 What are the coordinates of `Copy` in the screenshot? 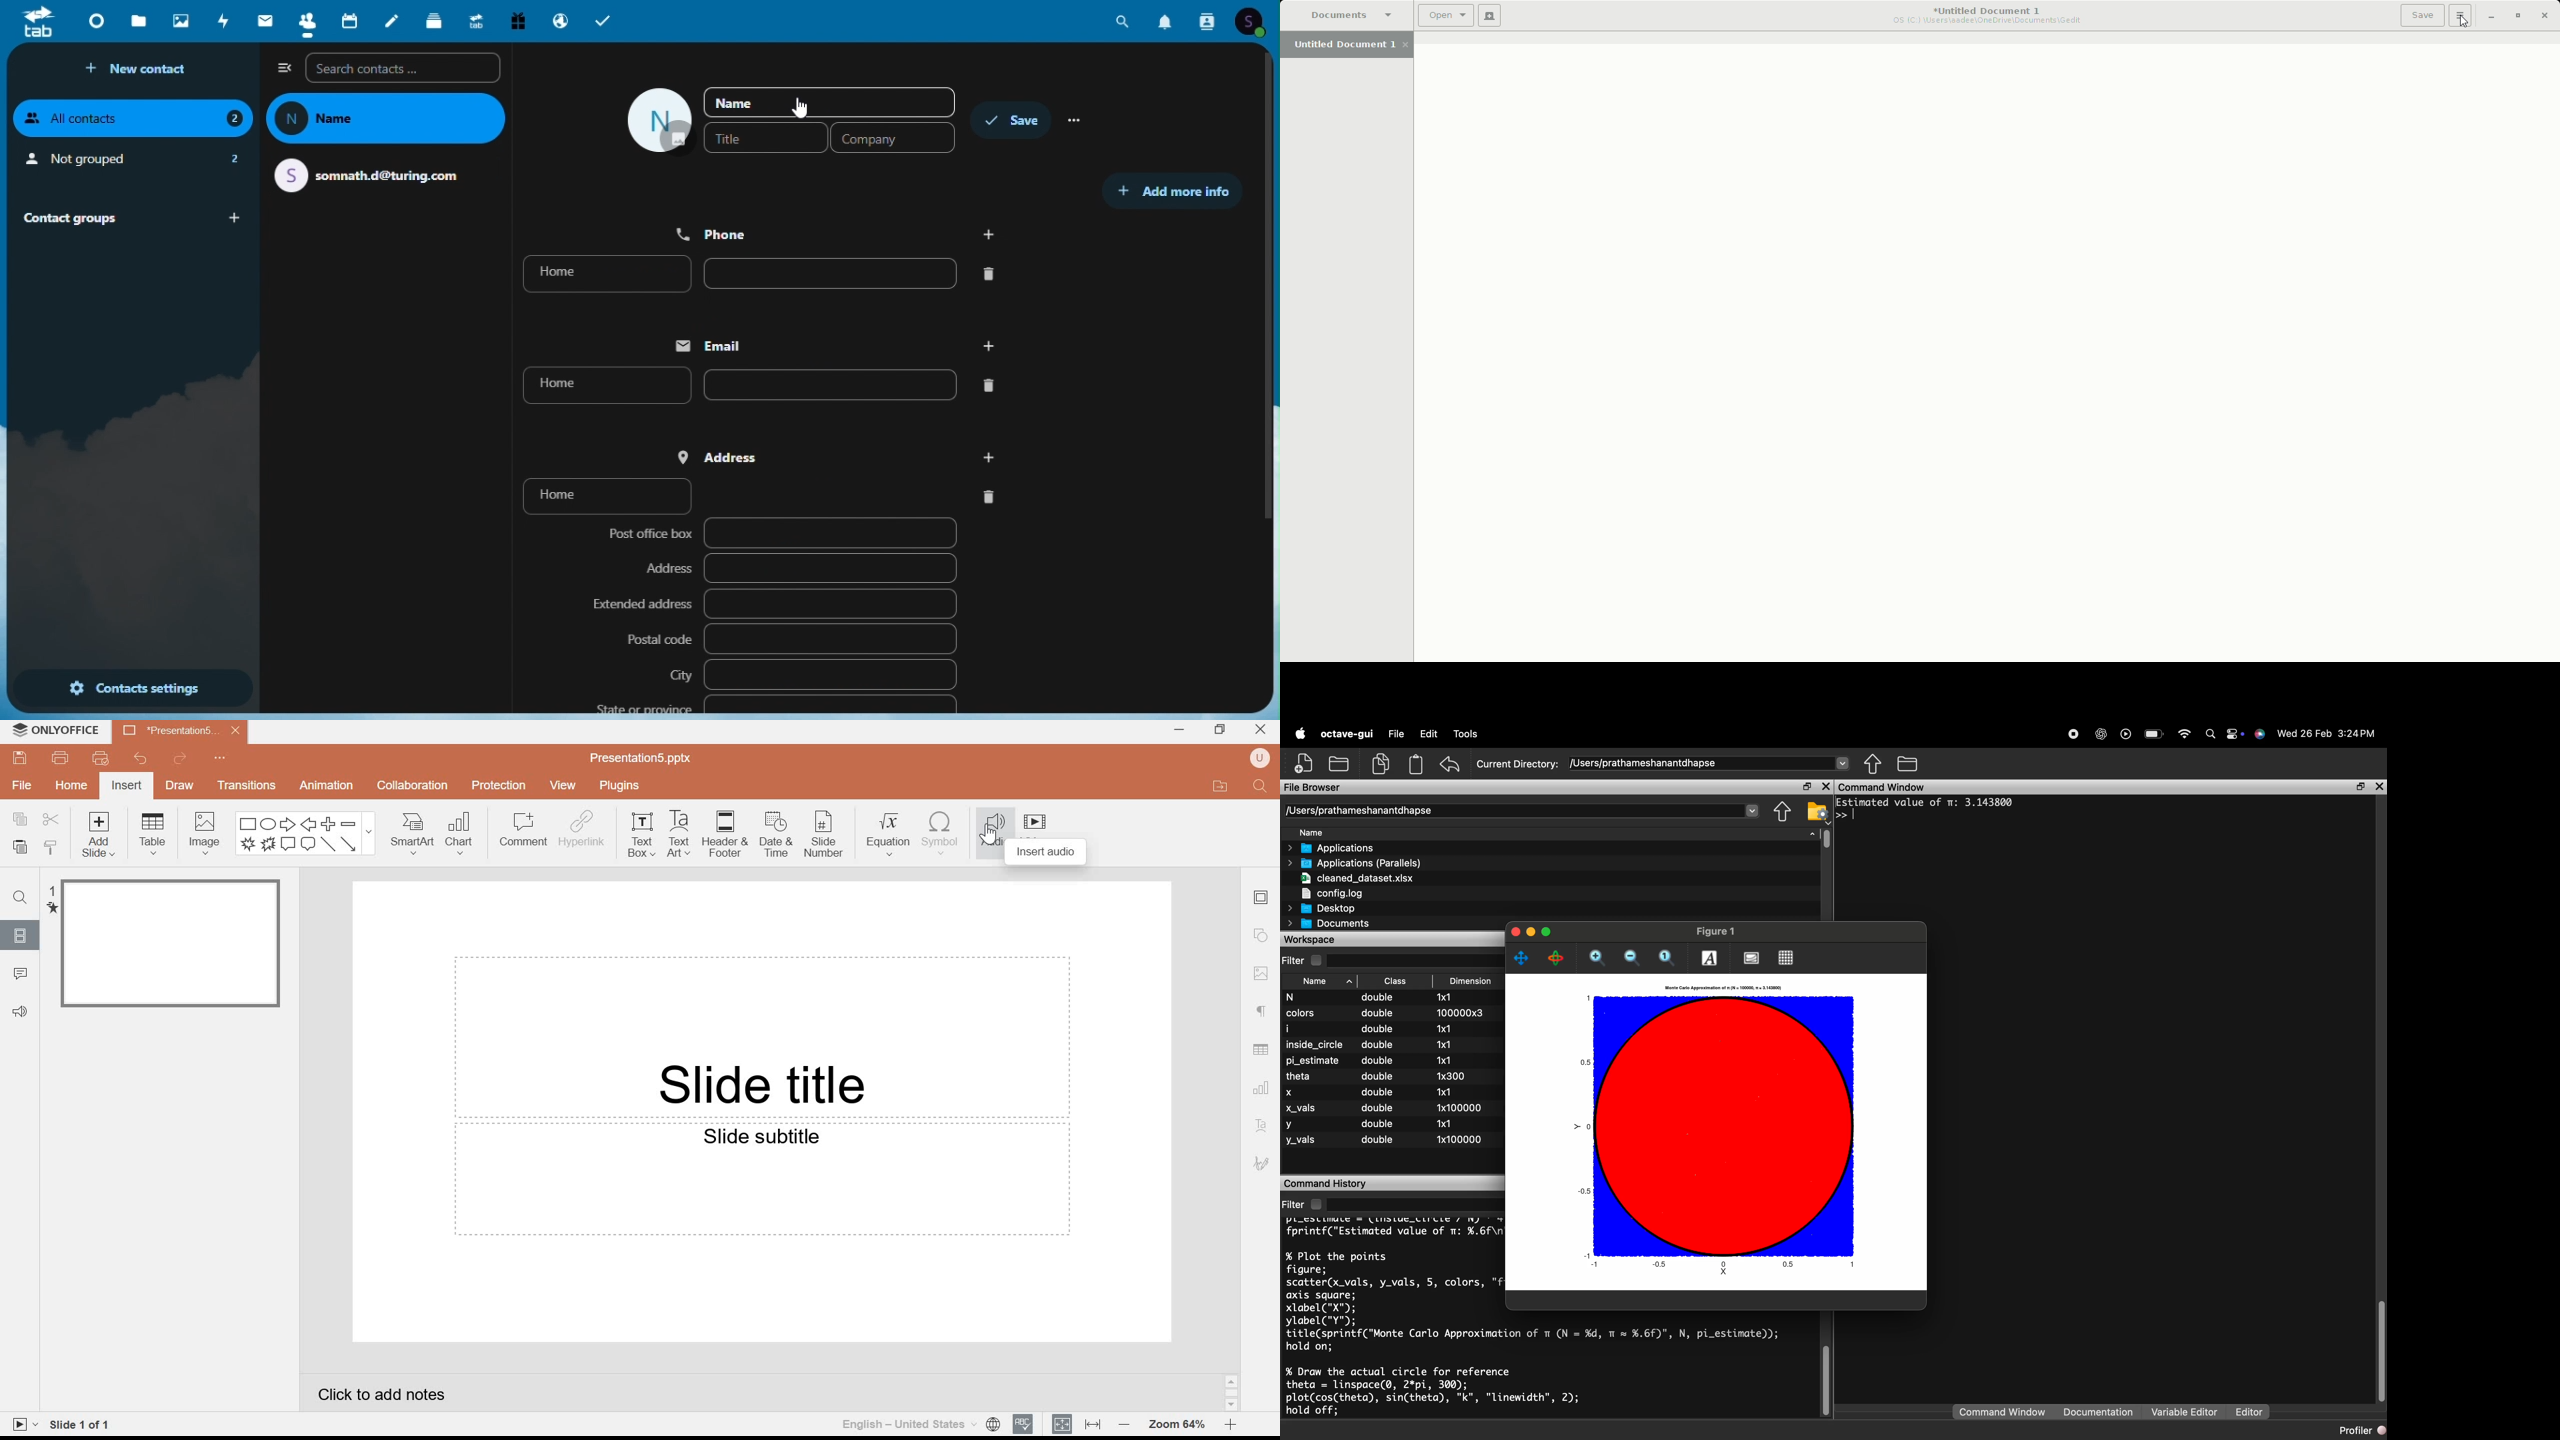 It's located at (1381, 763).